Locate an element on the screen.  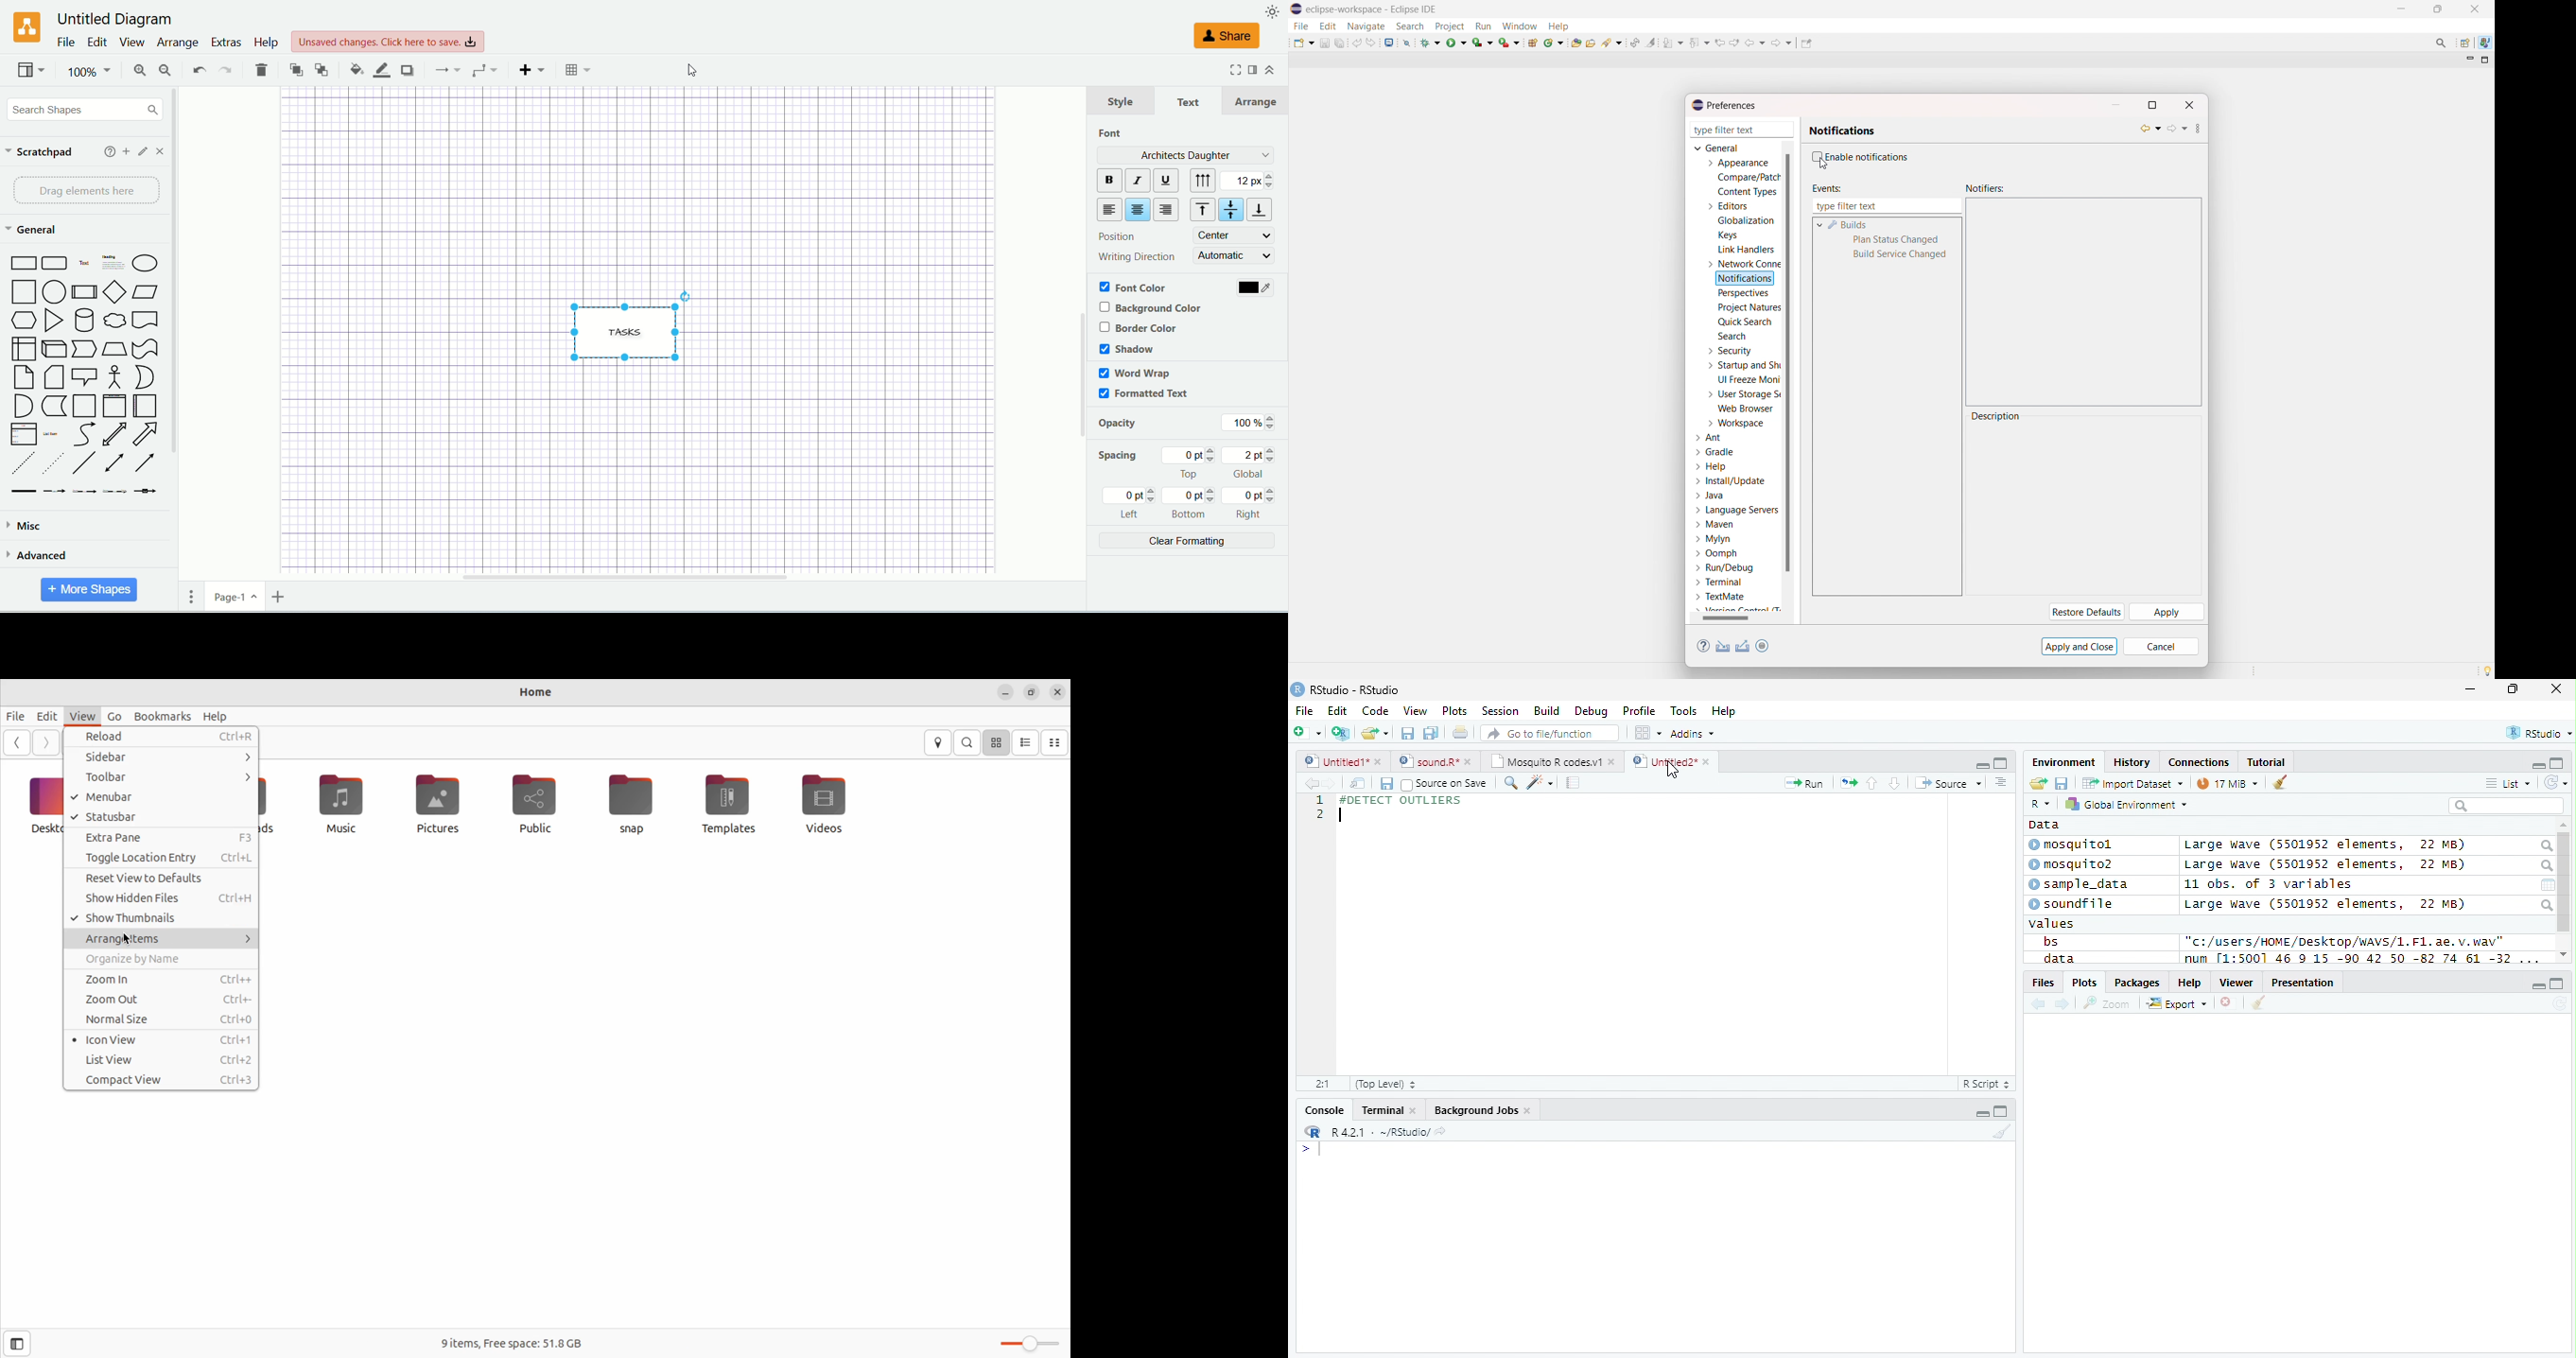
Vertical Container is located at coordinates (114, 406).